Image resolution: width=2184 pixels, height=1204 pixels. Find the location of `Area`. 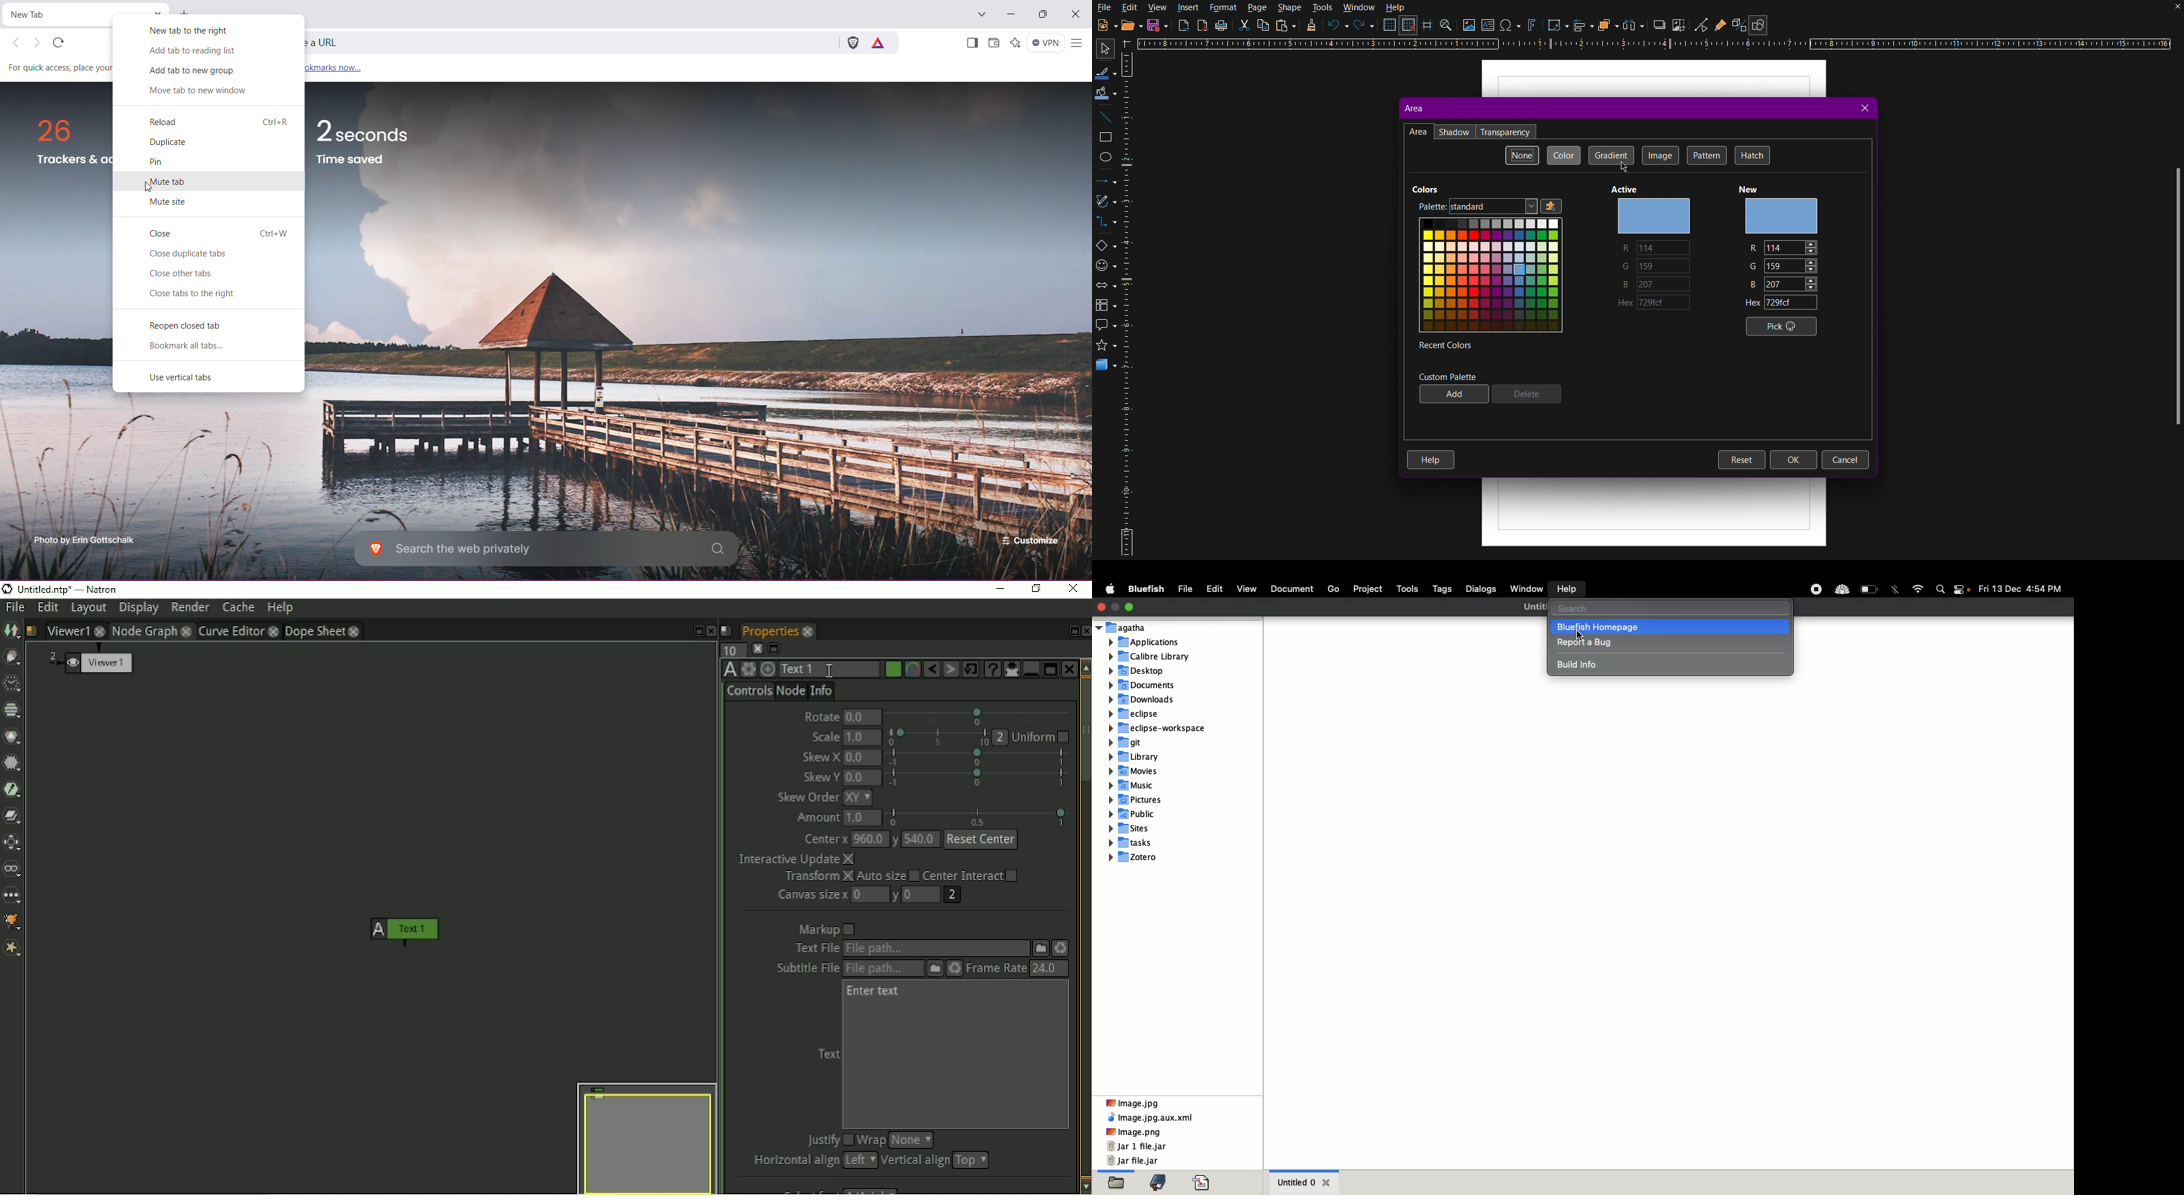

Area is located at coordinates (1413, 108).